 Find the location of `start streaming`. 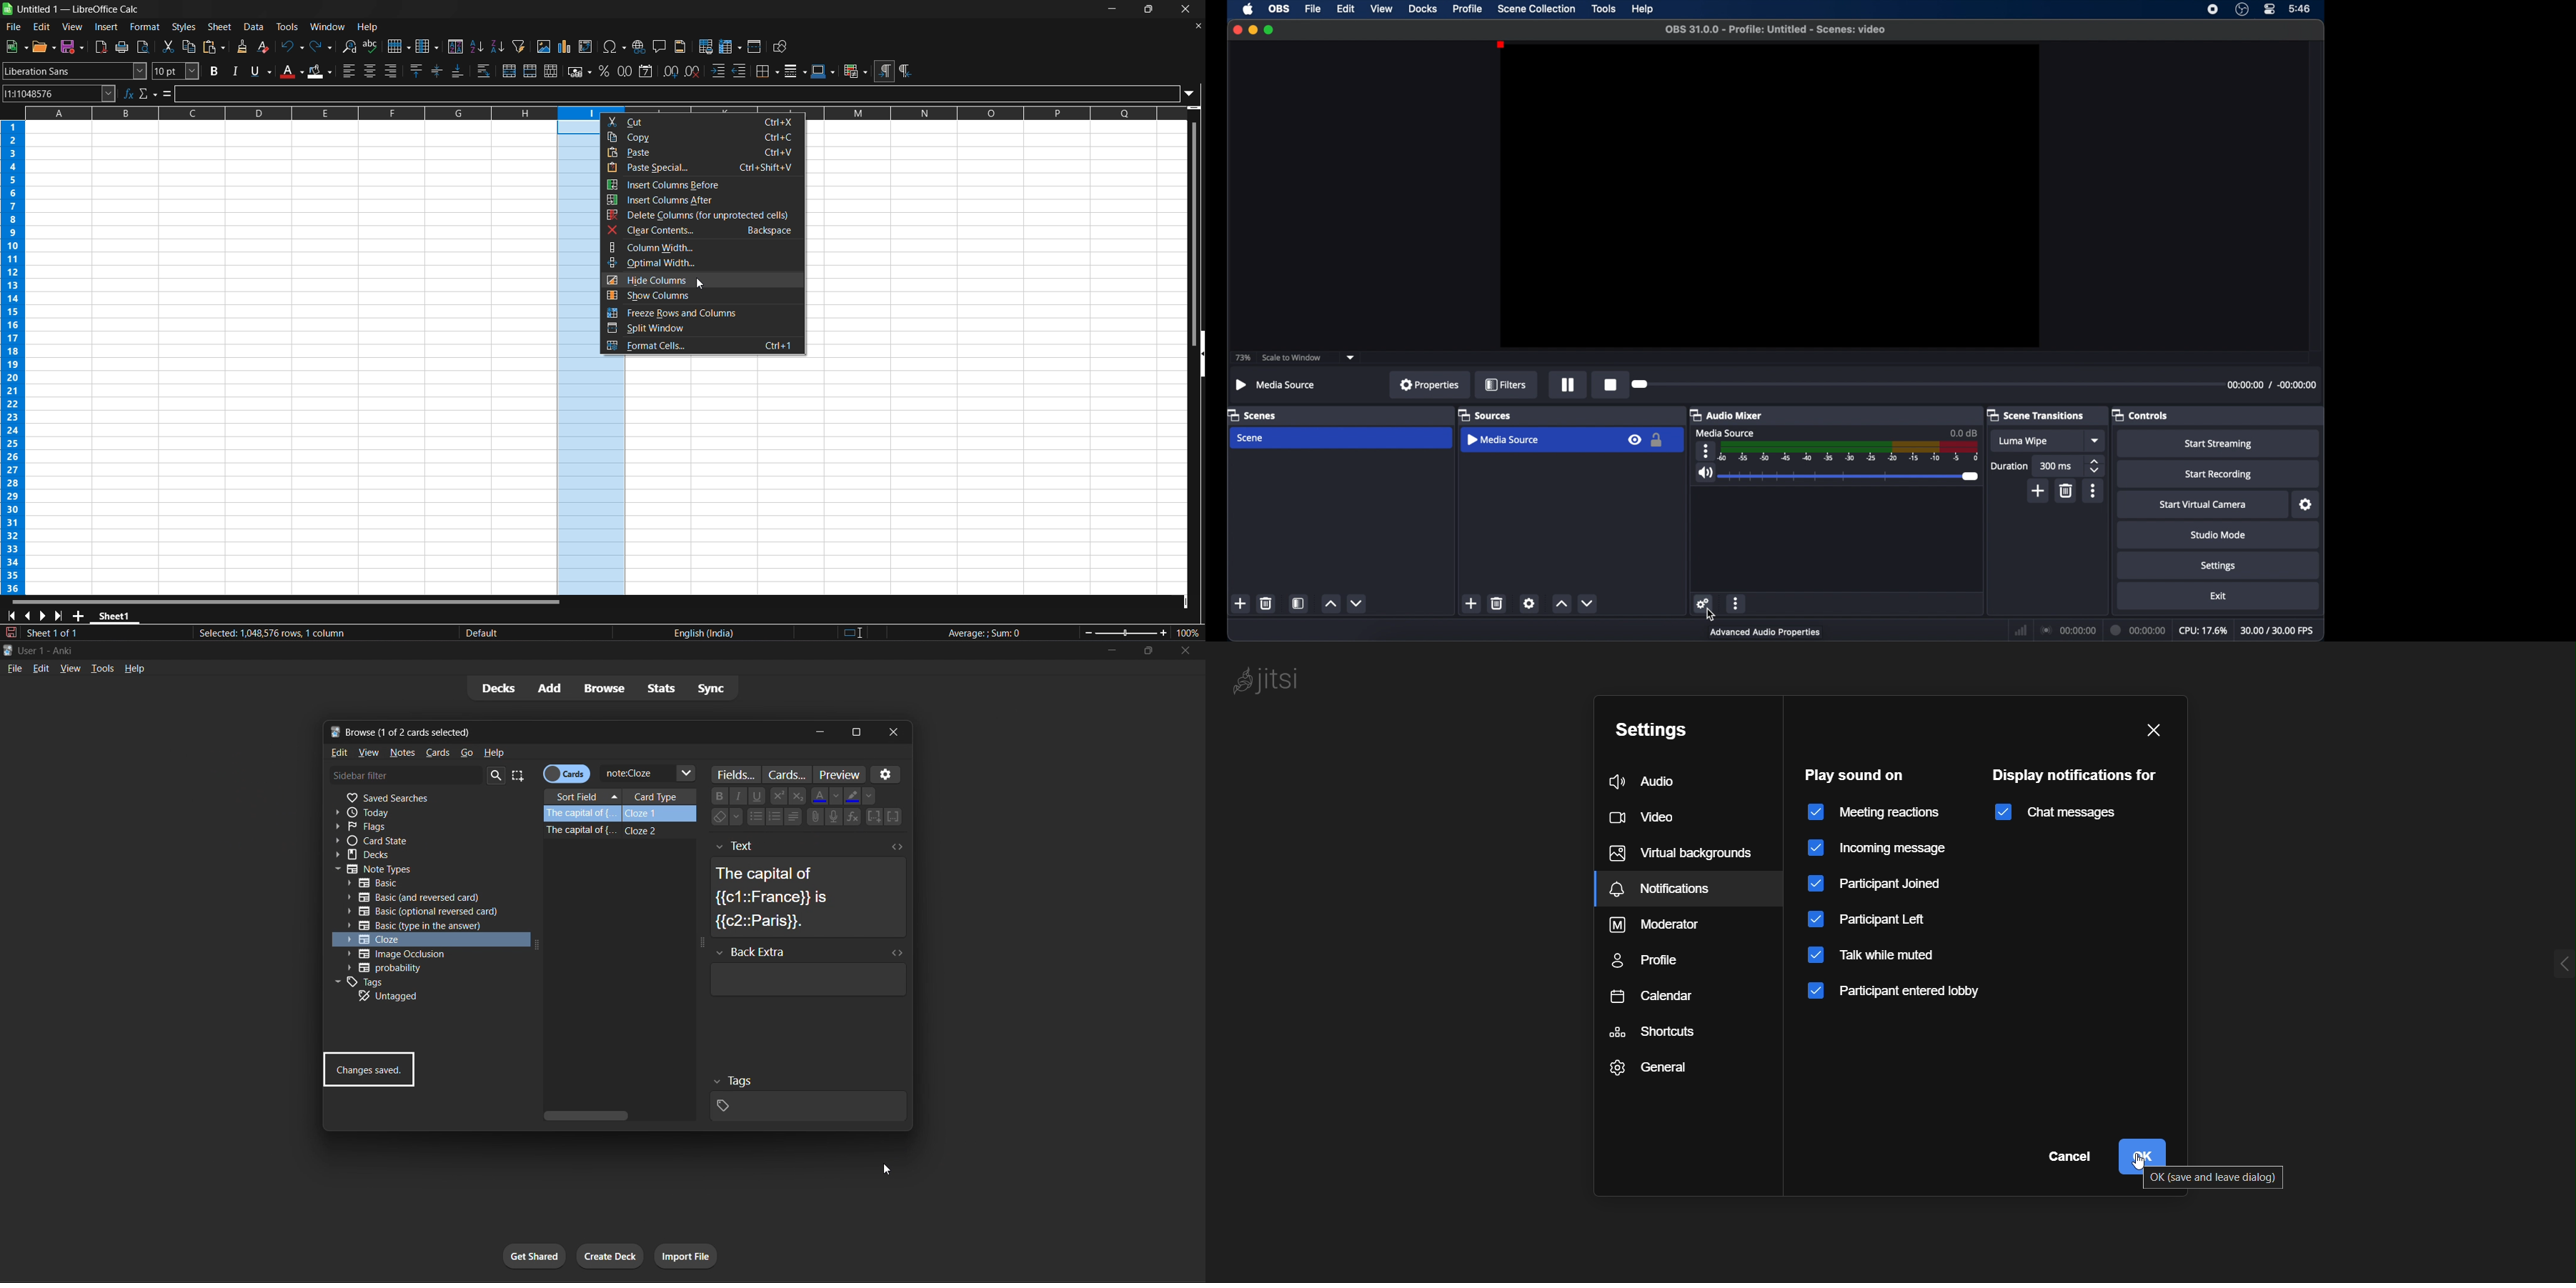

start streaming is located at coordinates (2218, 444).